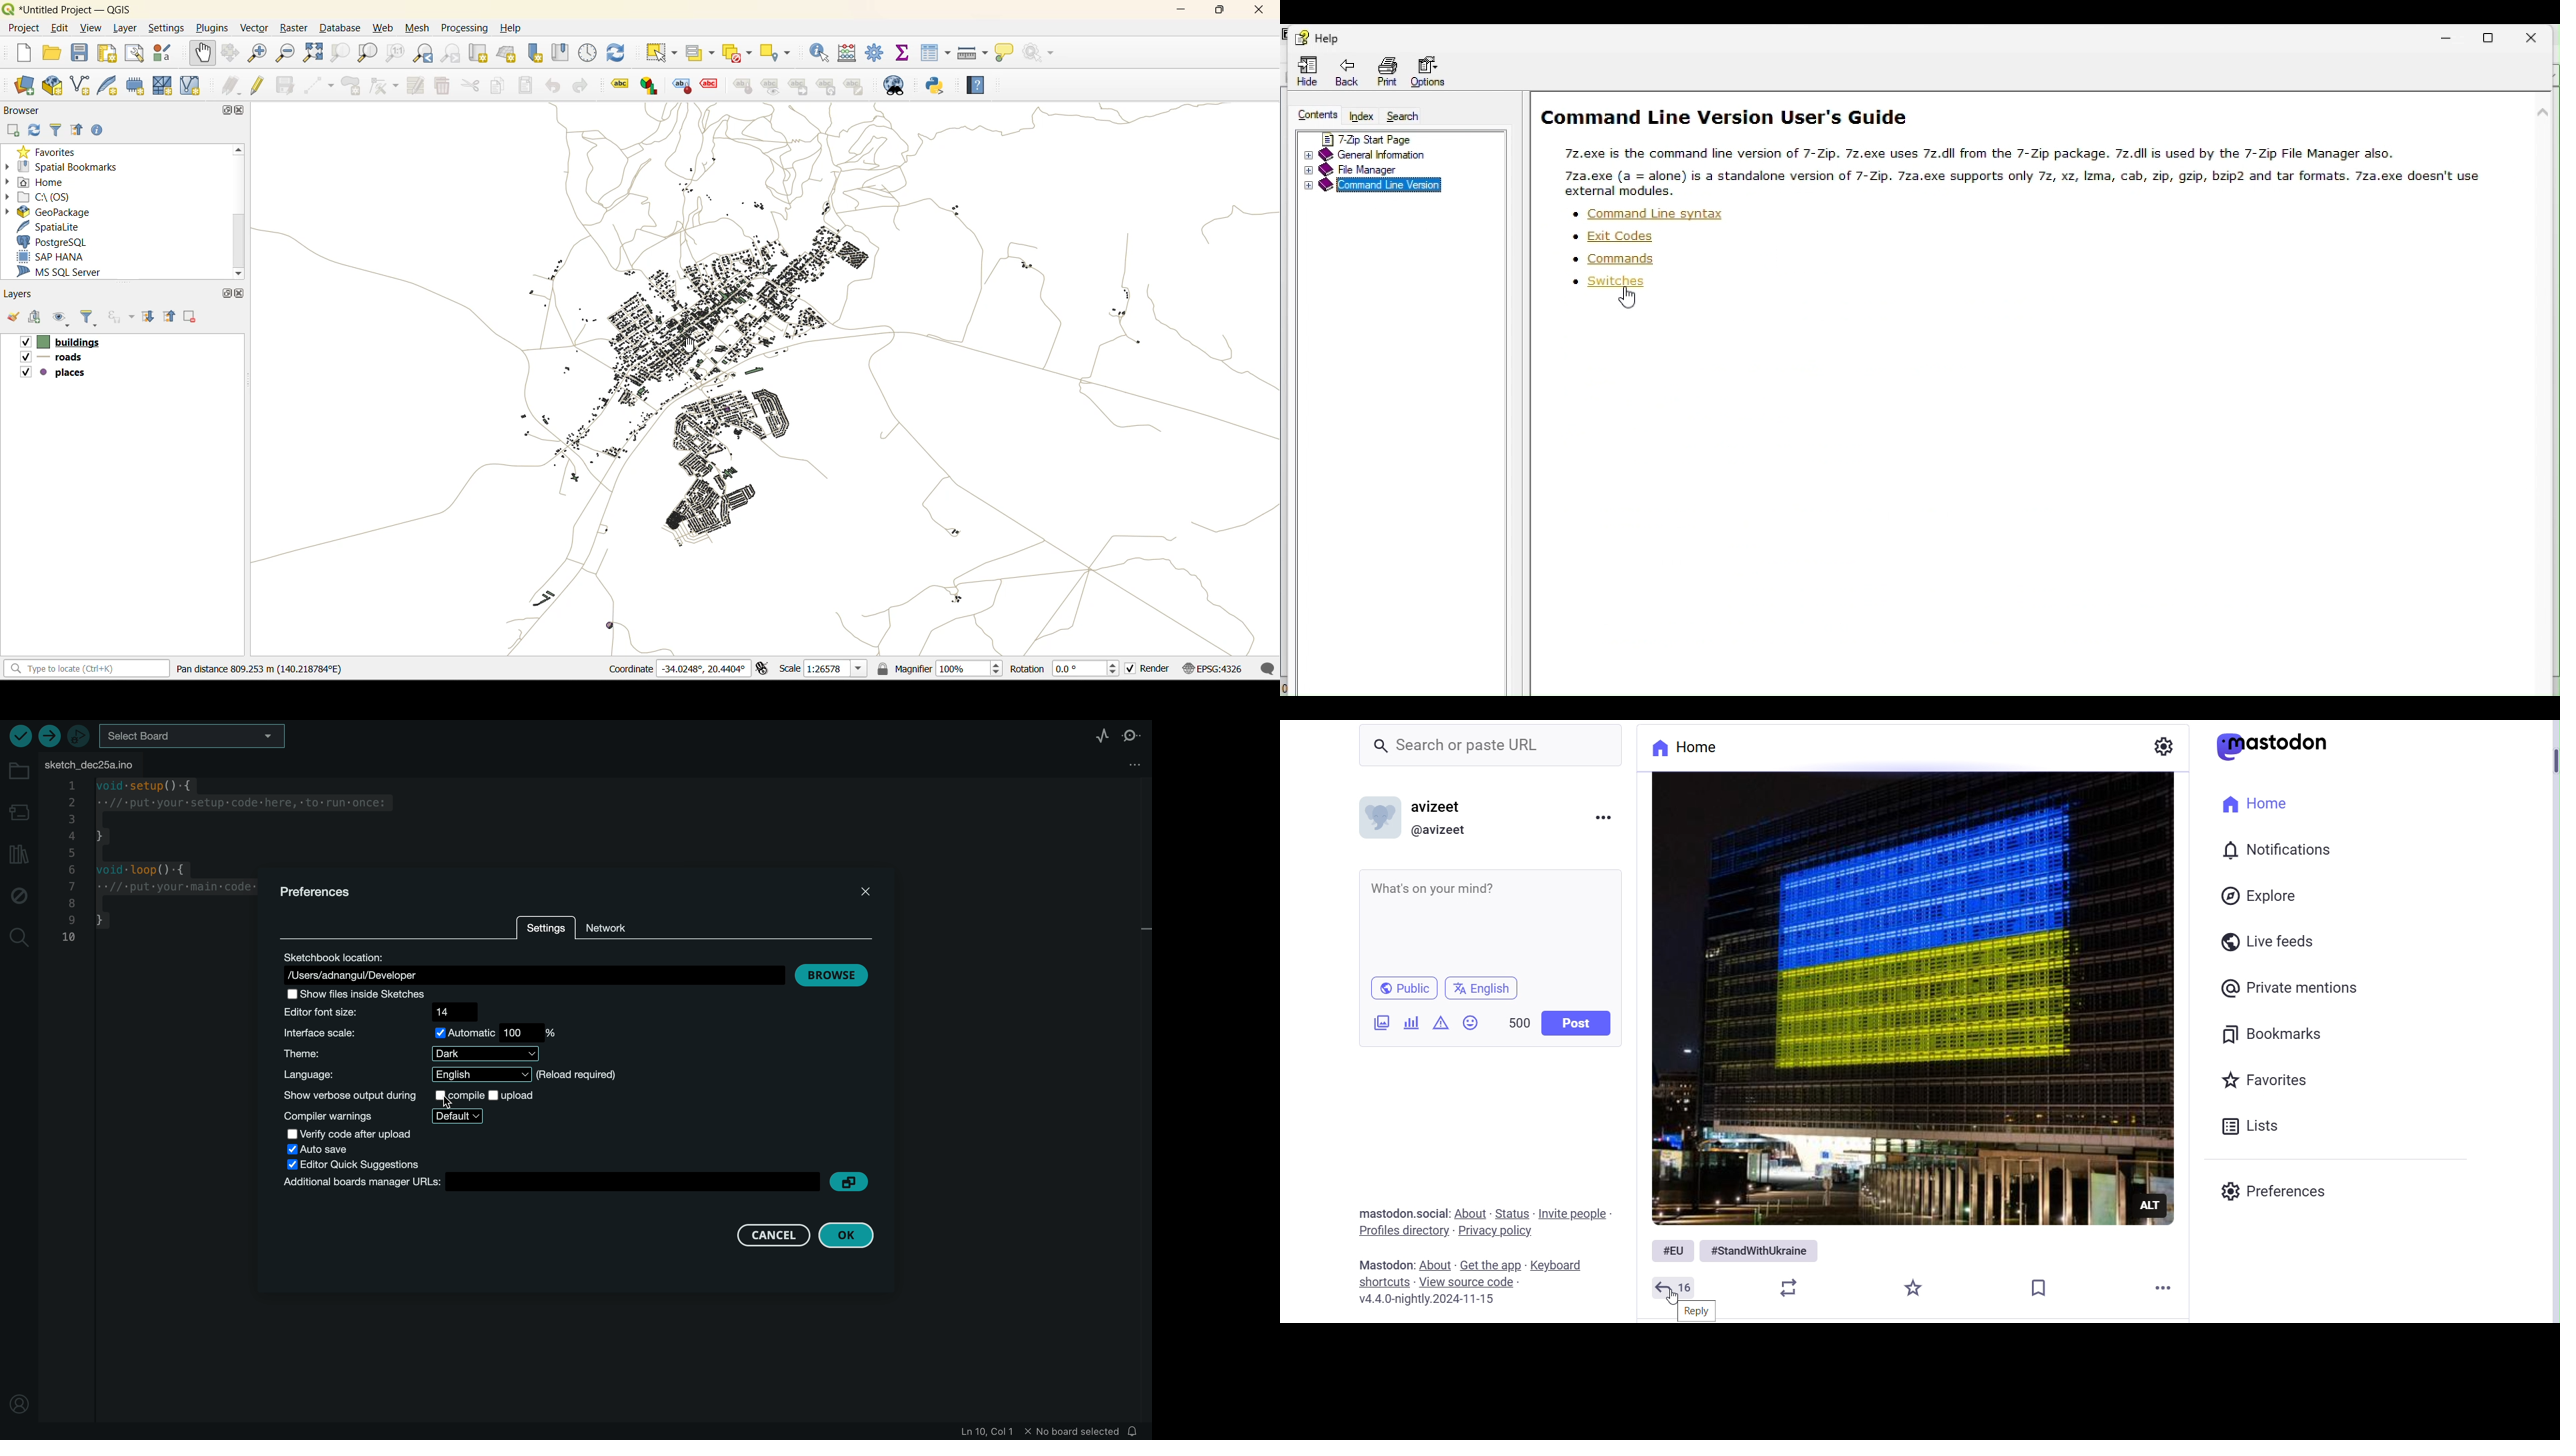 The height and width of the screenshot is (1456, 2576). What do you see at coordinates (935, 55) in the screenshot?
I see `attributes table` at bounding box center [935, 55].